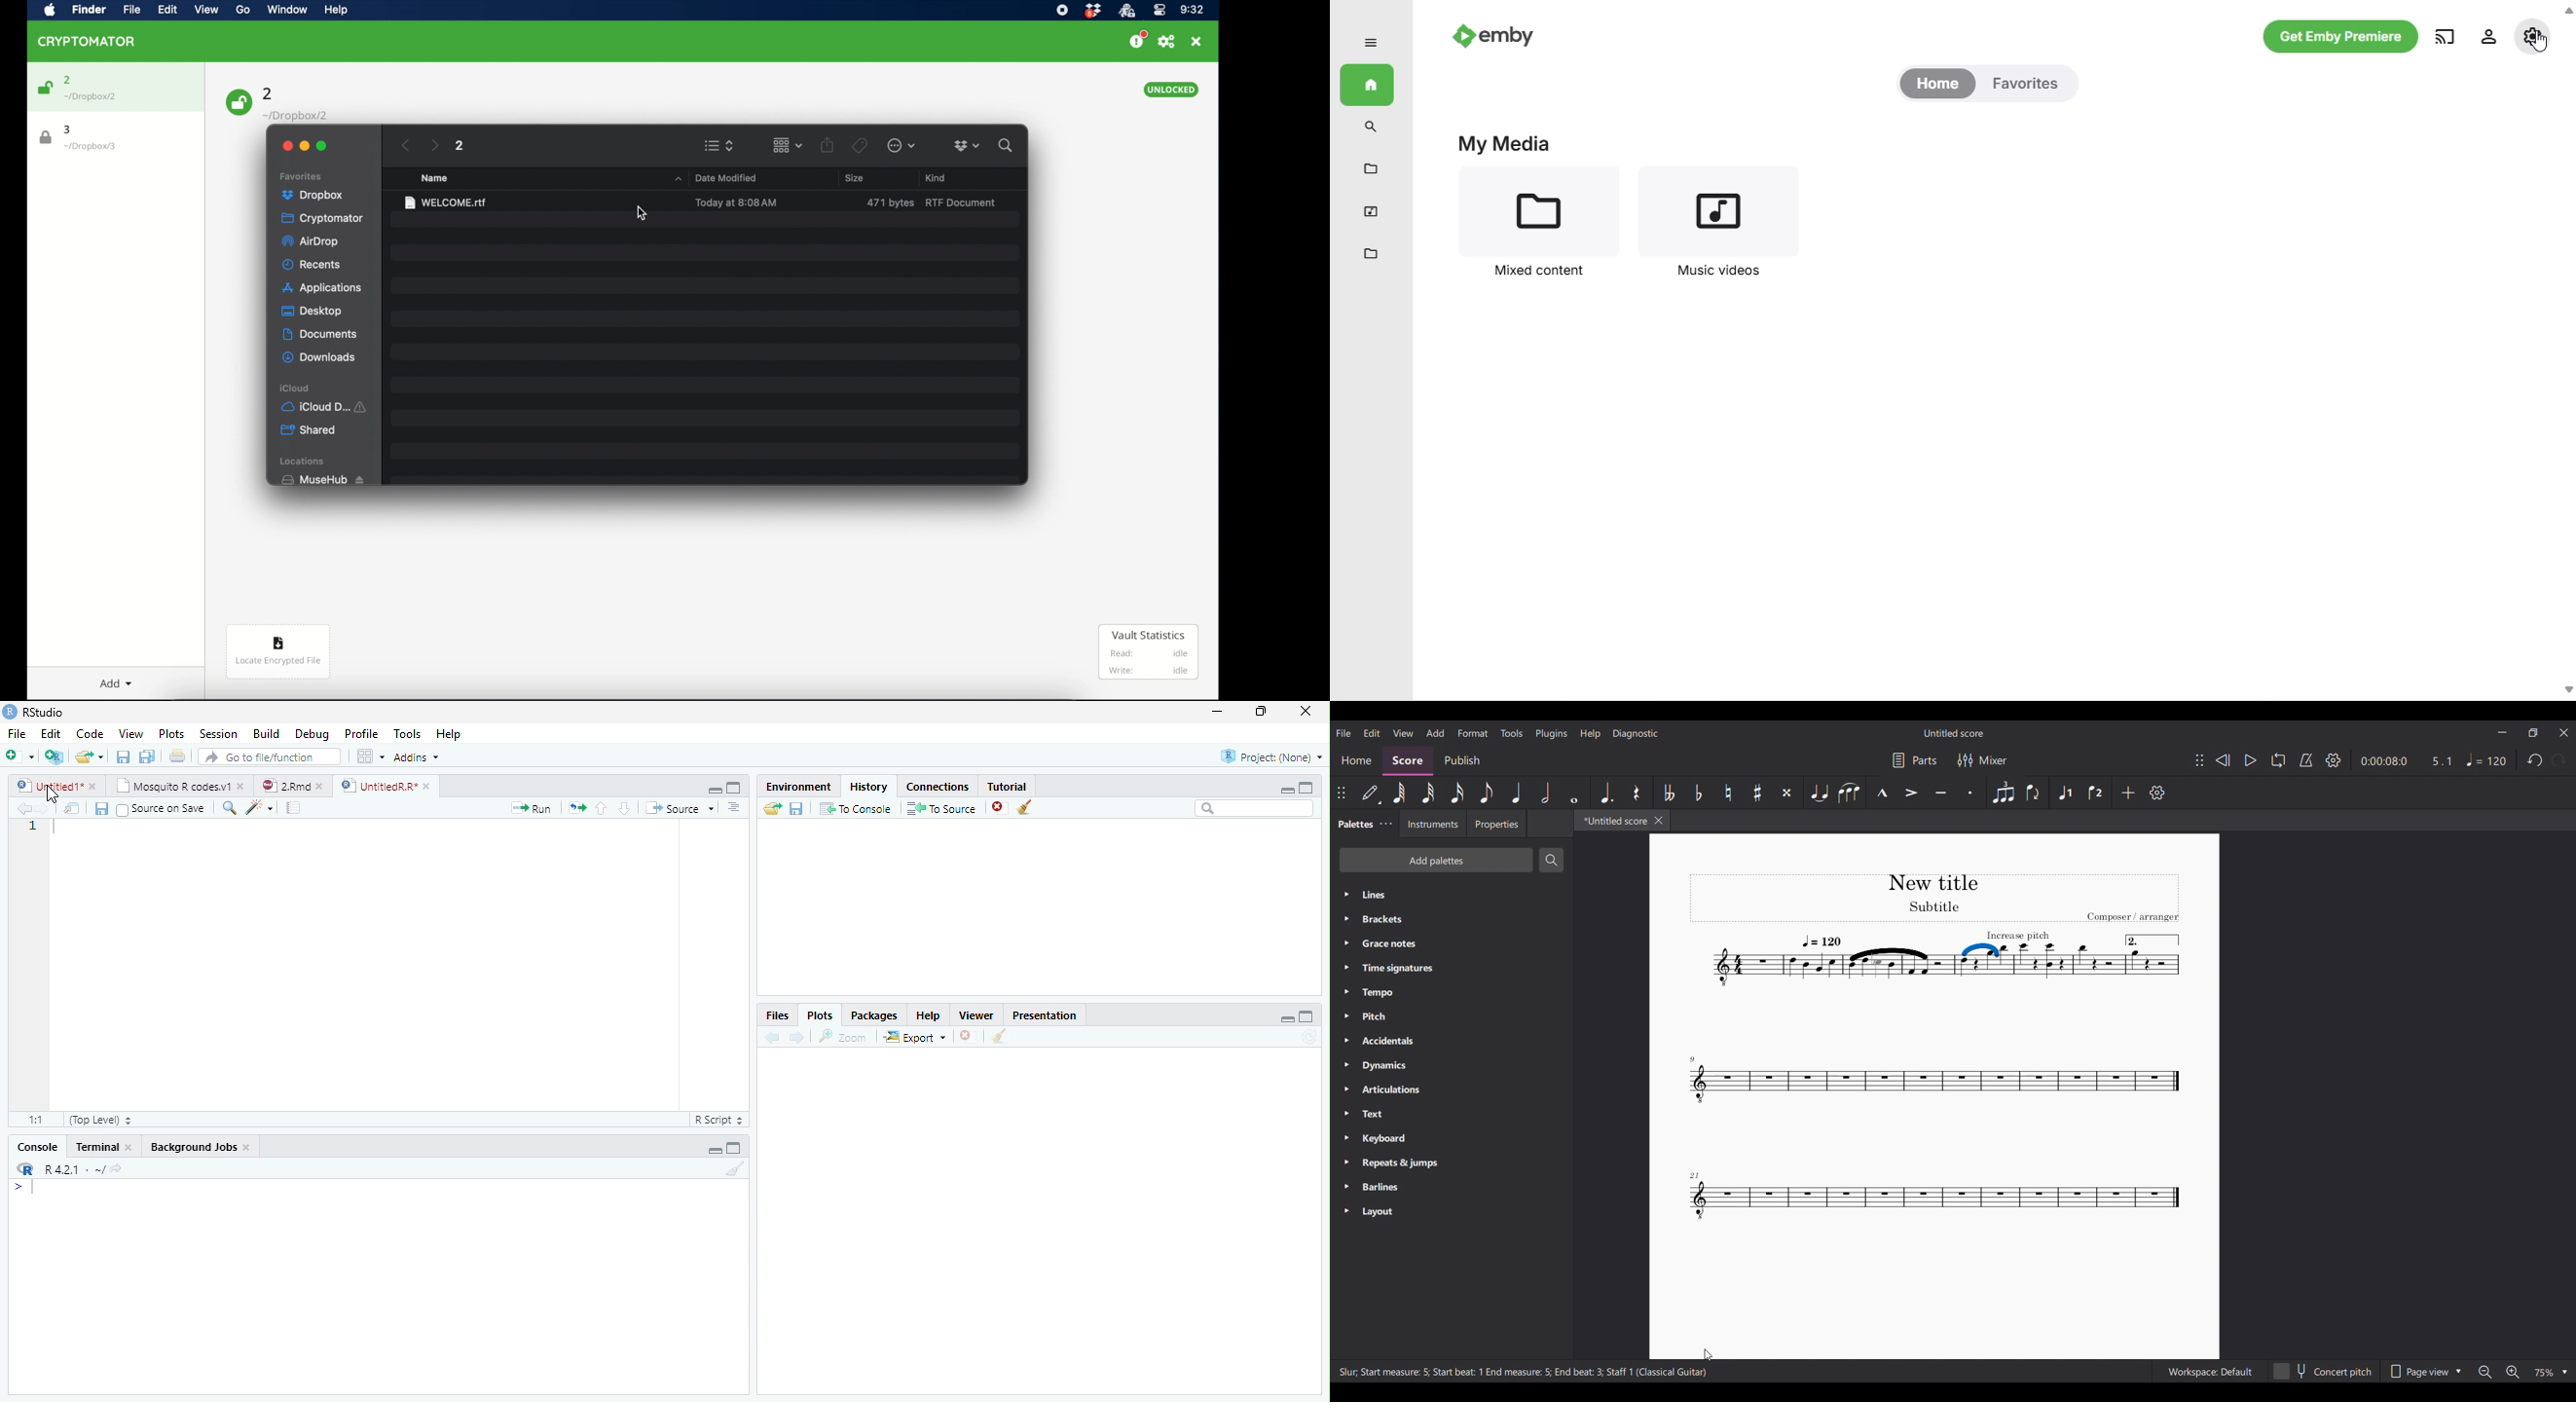 Image resolution: width=2576 pixels, height=1428 pixels. Describe the element at coordinates (1429, 793) in the screenshot. I see `32nd note` at that location.